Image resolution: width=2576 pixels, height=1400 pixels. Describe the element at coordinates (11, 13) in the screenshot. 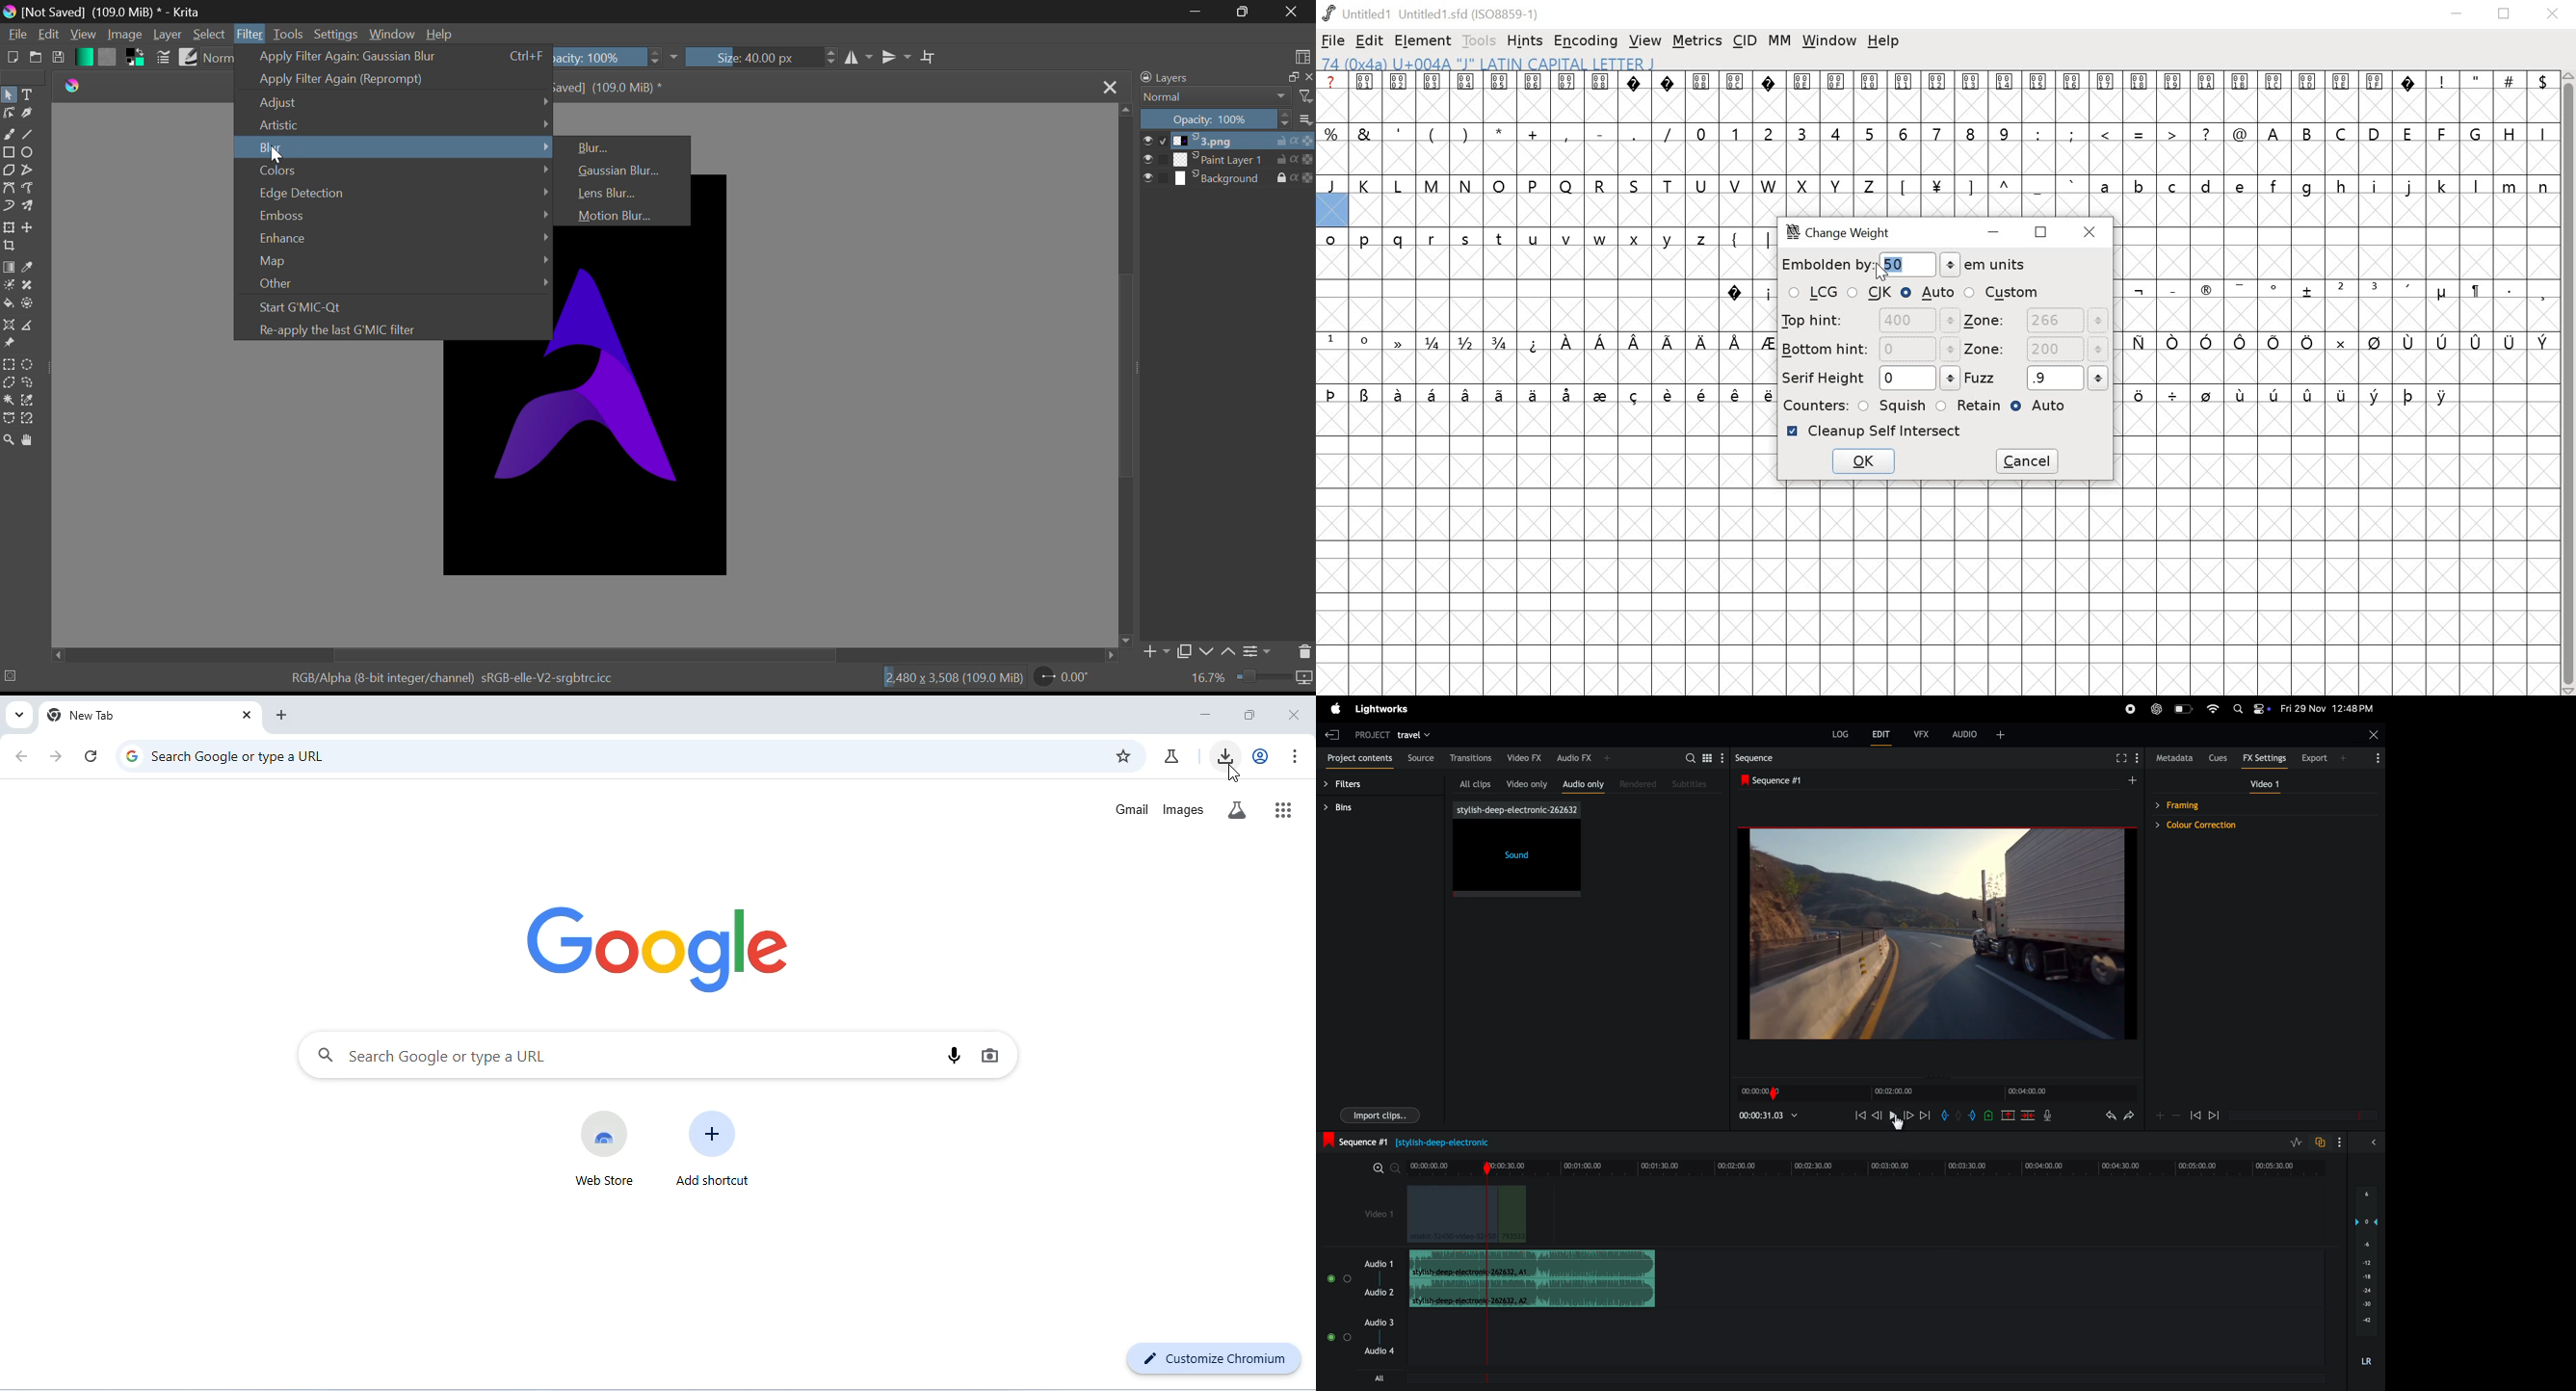

I see `logo` at that location.